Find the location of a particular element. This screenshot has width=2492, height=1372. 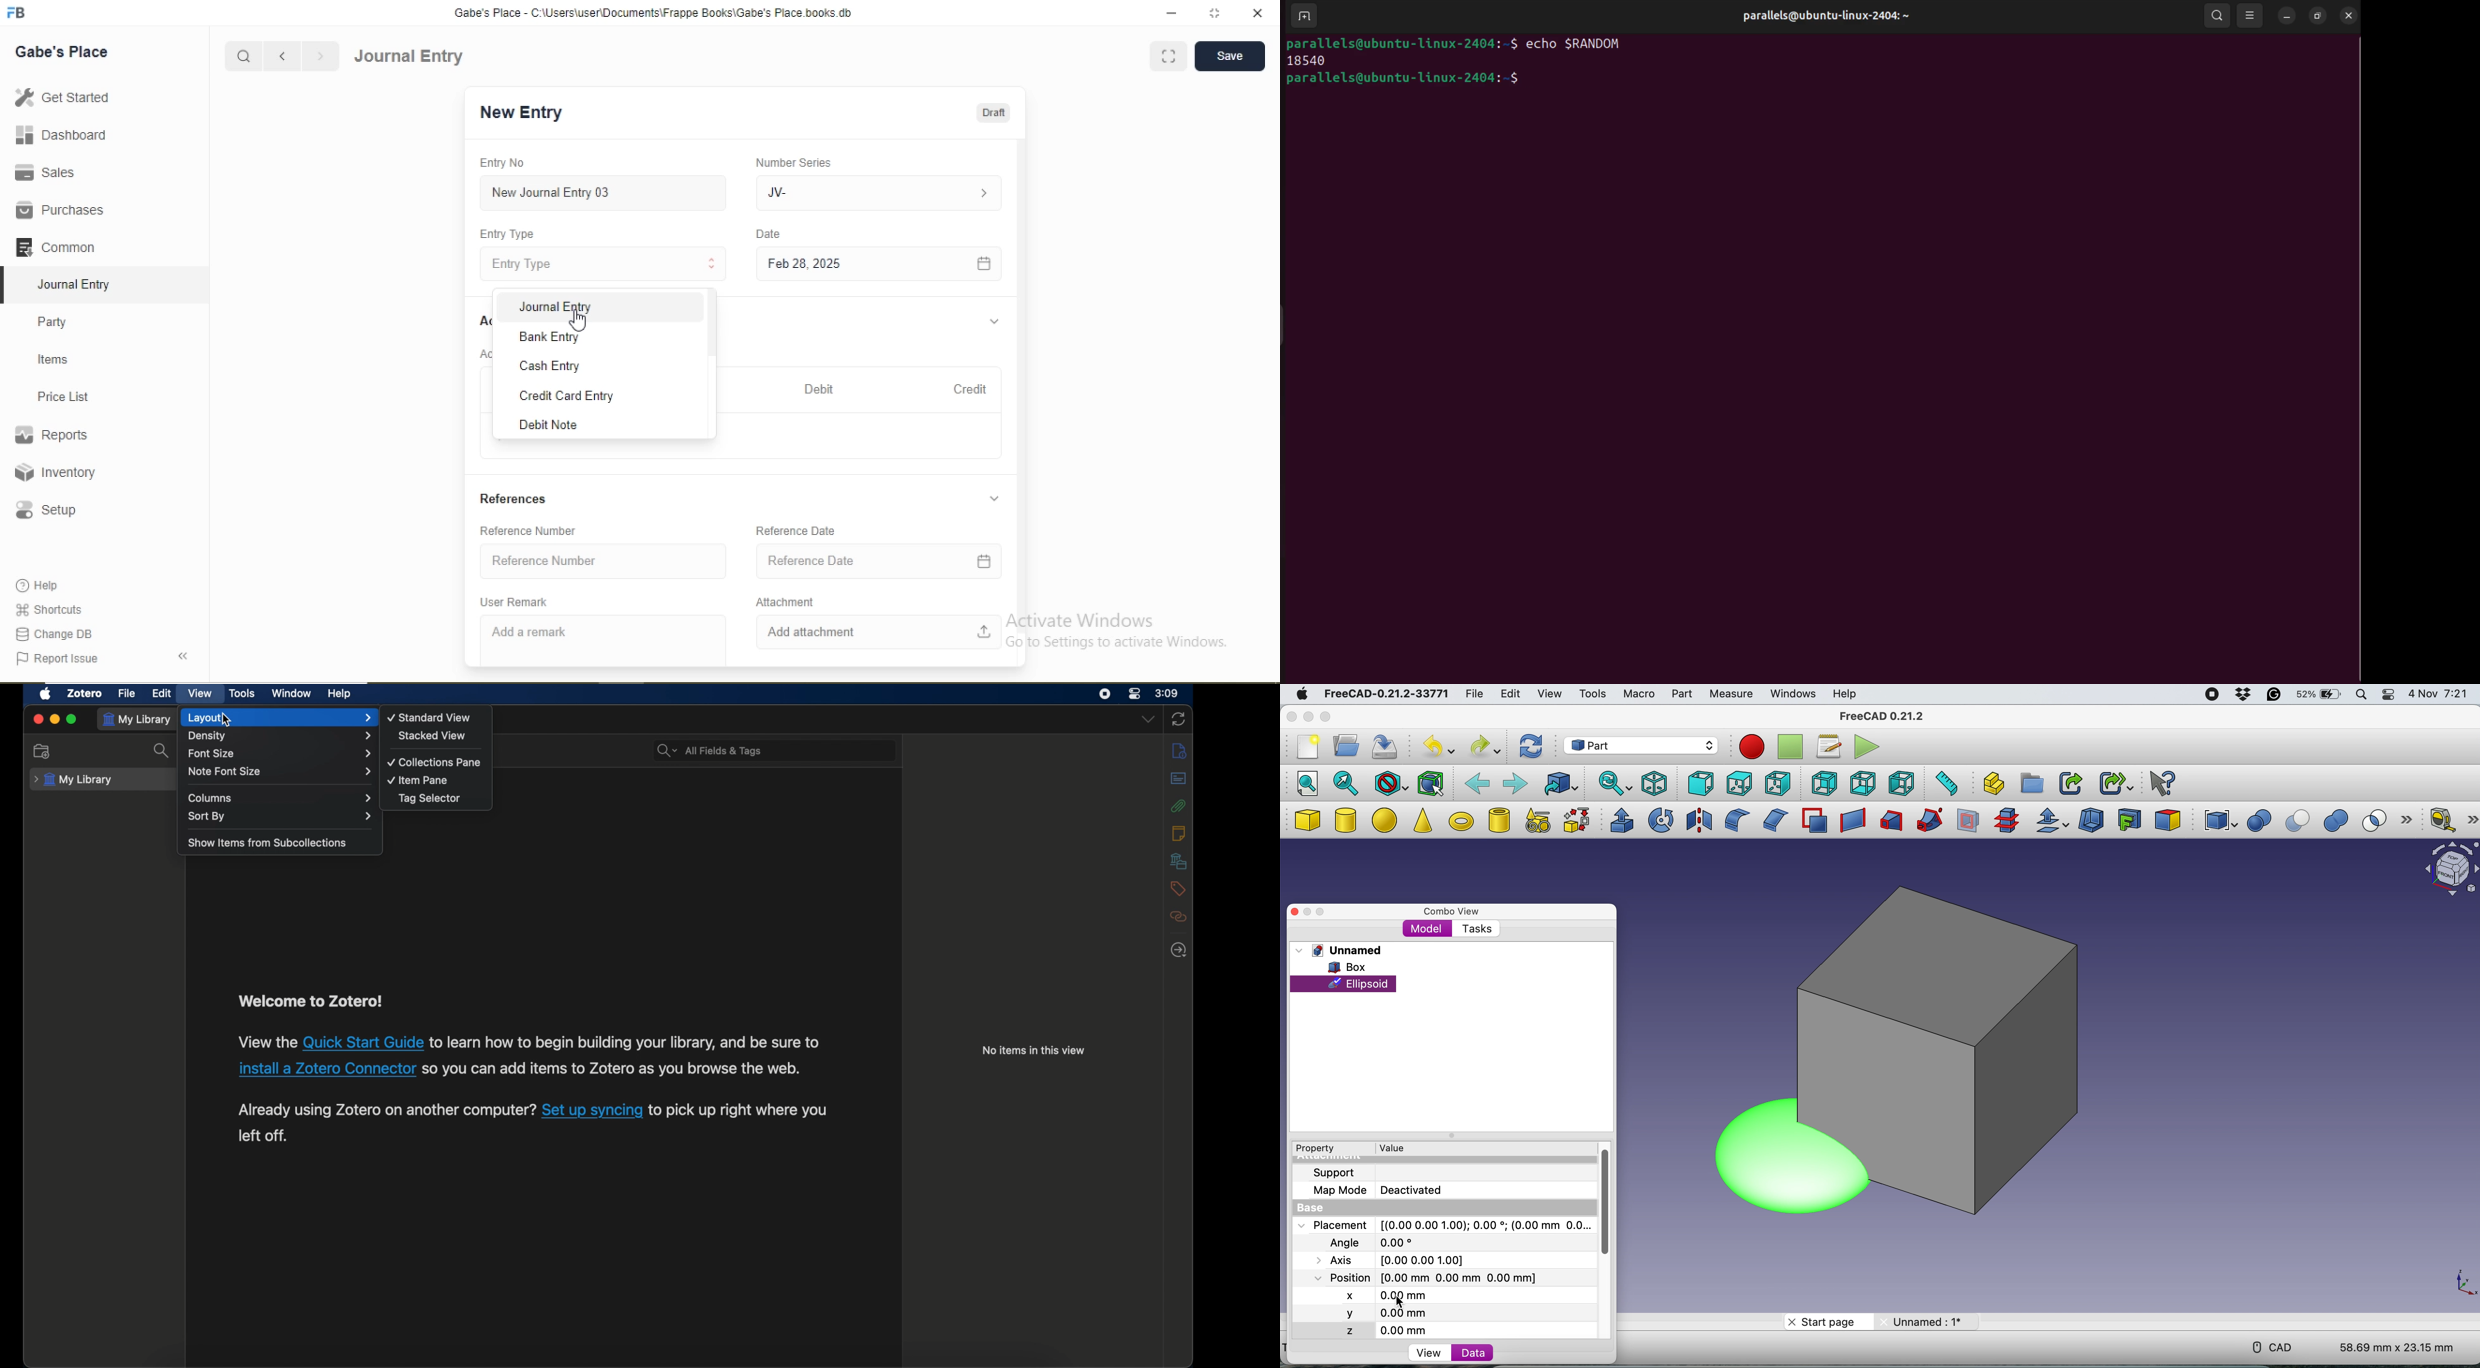

Save is located at coordinates (1229, 54).